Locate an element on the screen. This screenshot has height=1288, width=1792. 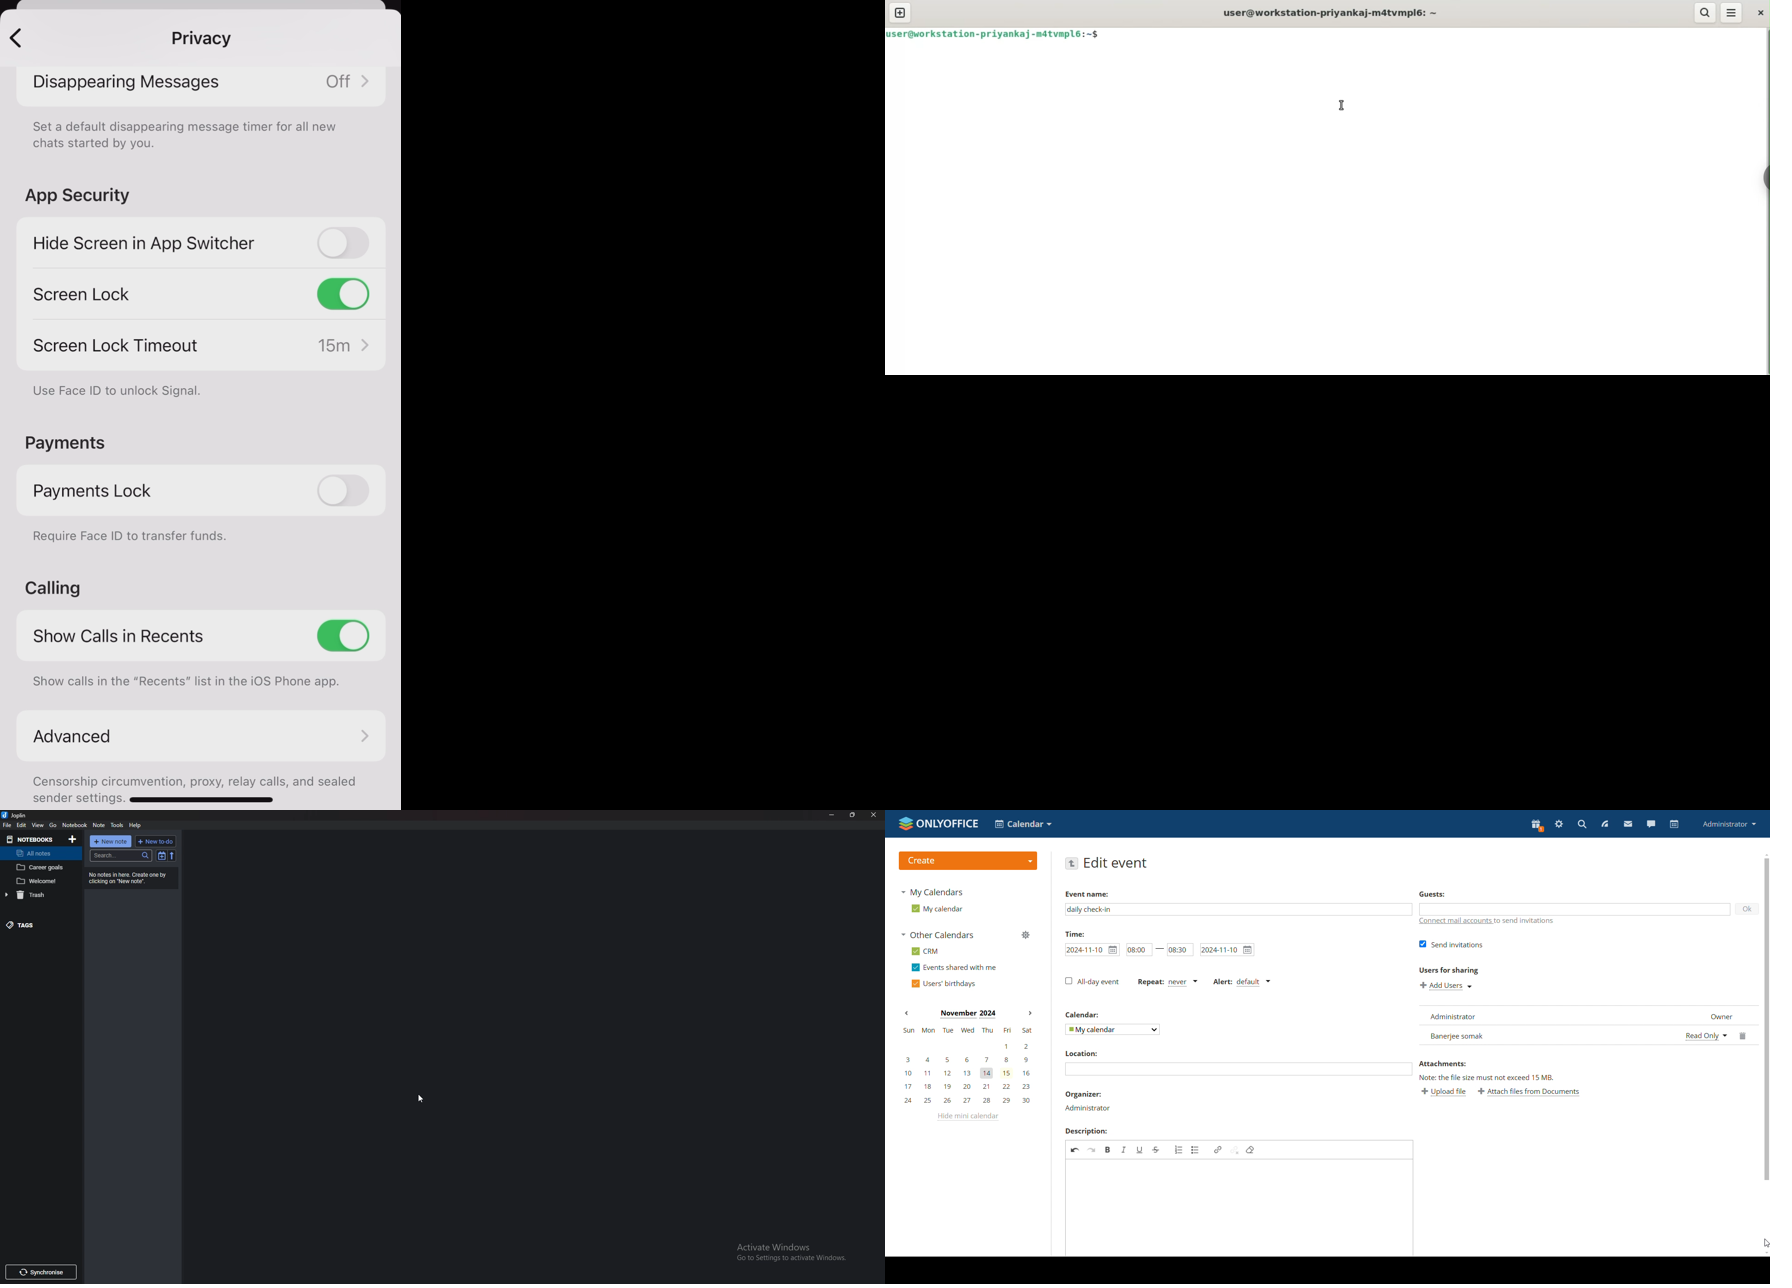
all notes is located at coordinates (38, 853).